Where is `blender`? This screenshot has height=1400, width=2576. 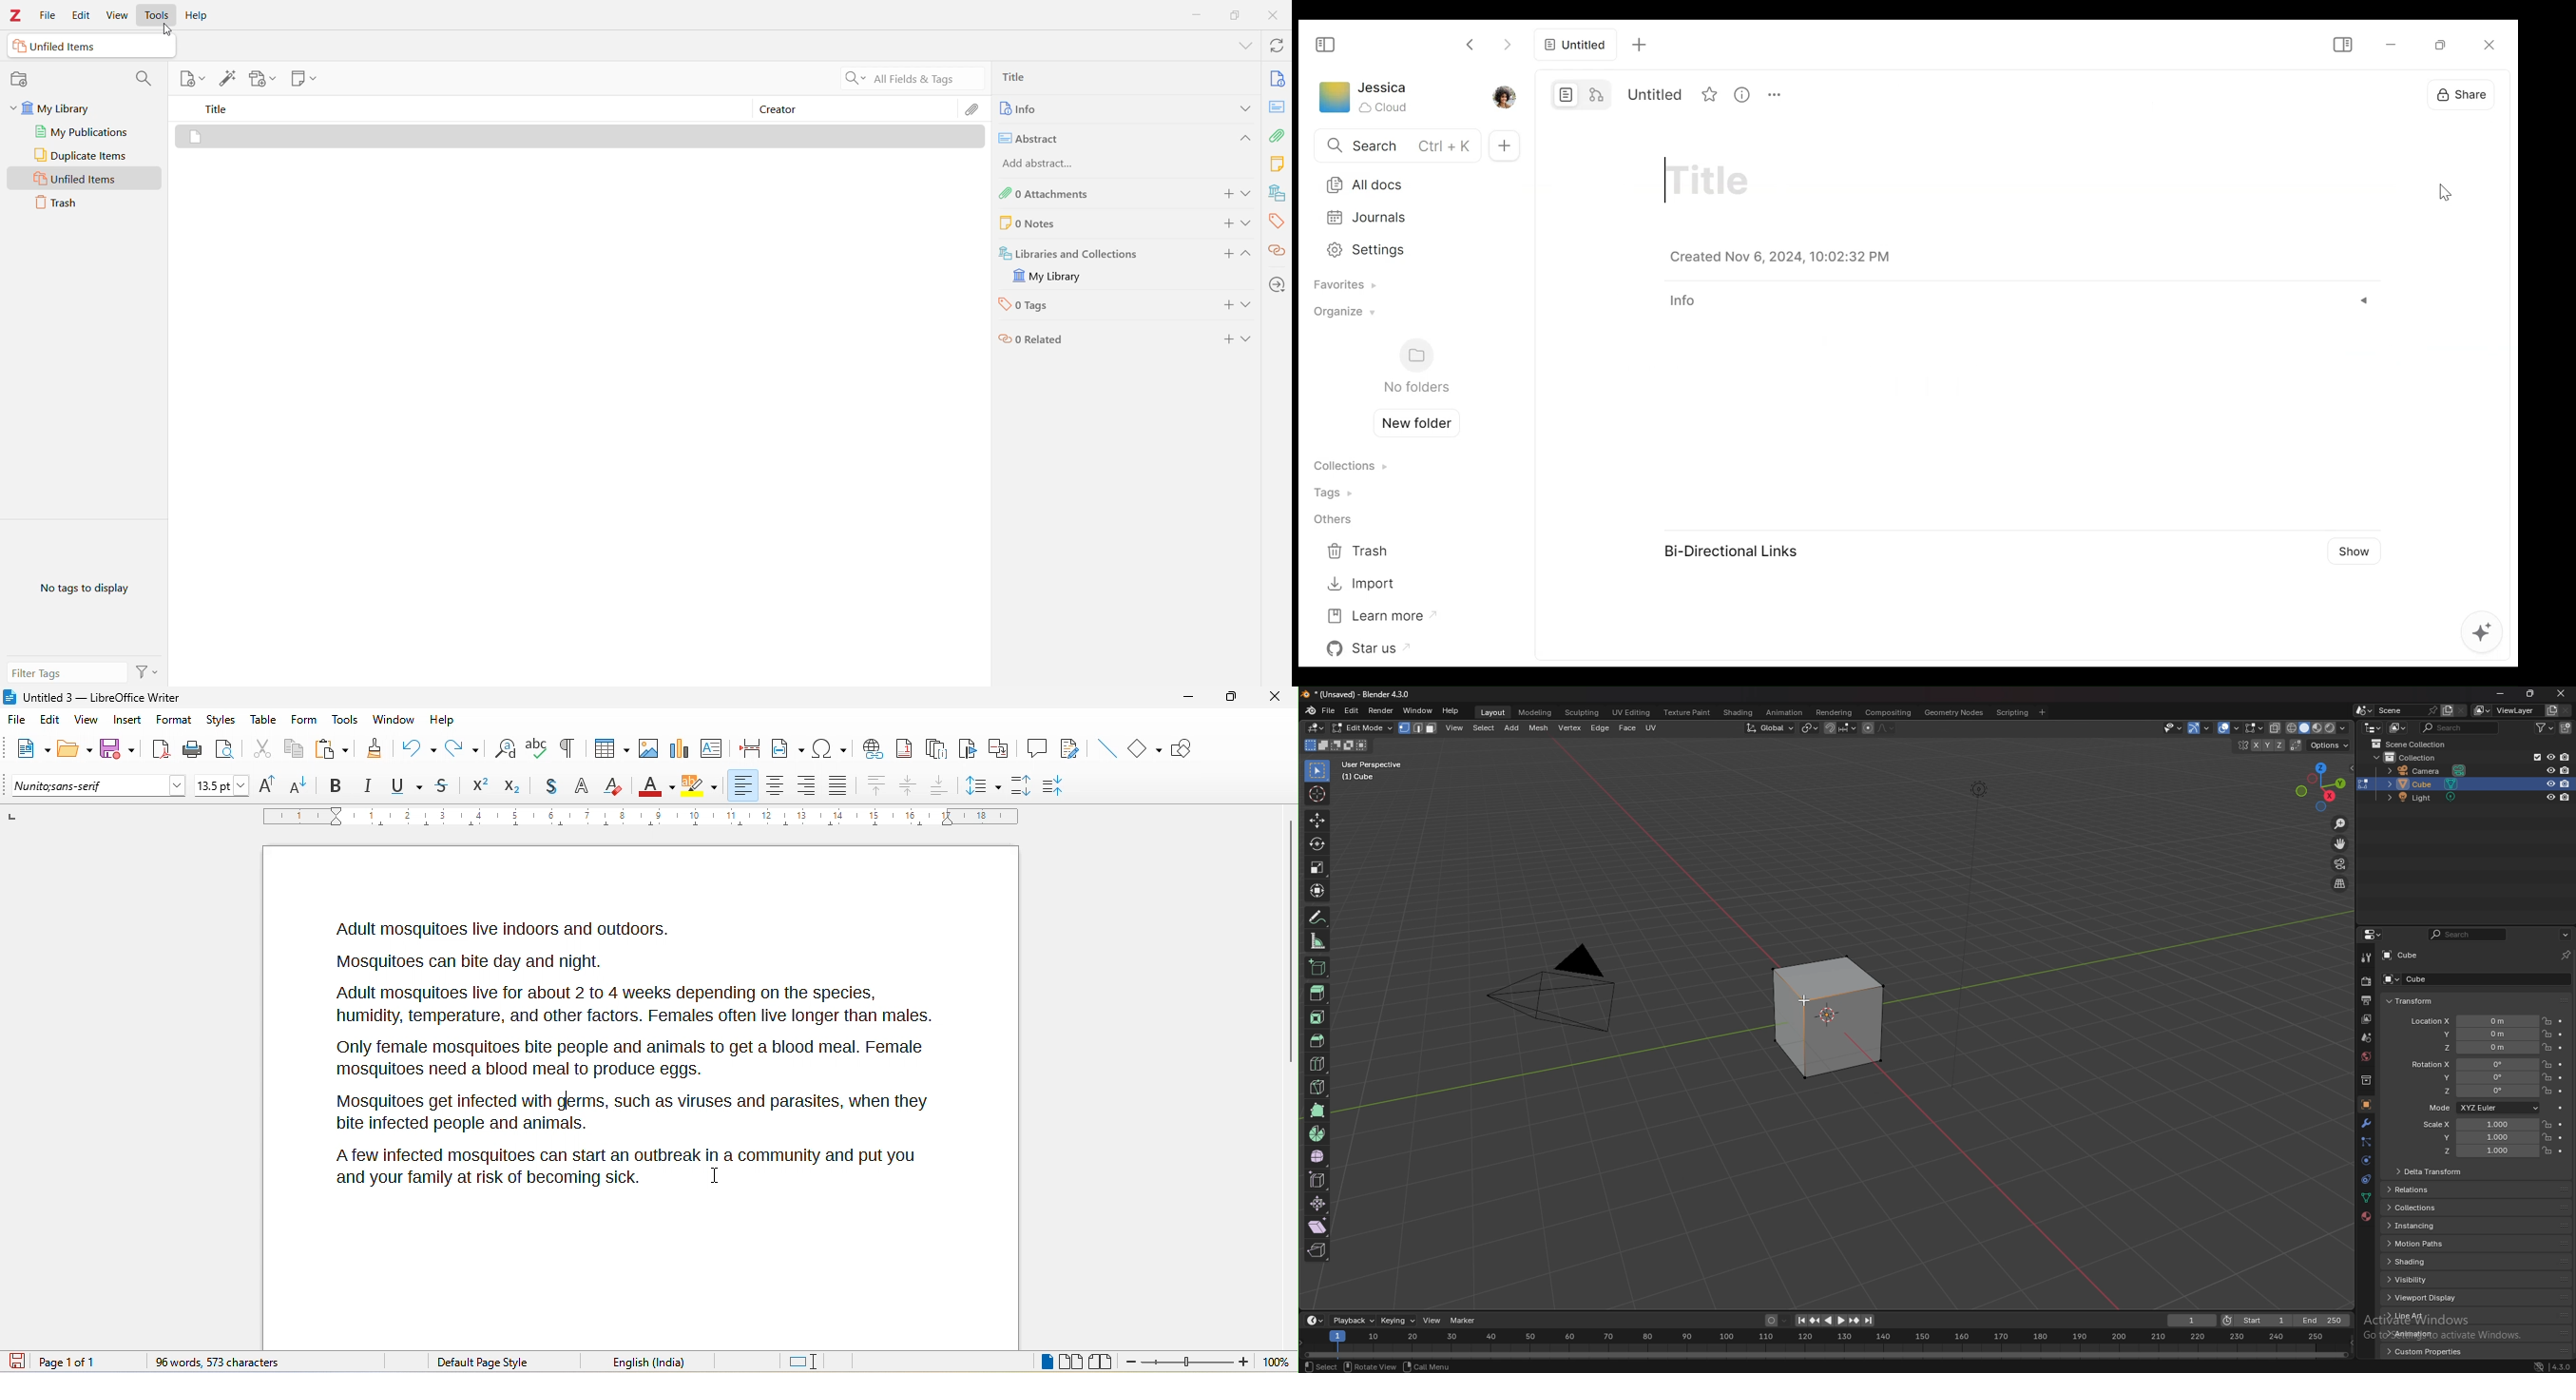
blender is located at coordinates (1309, 710).